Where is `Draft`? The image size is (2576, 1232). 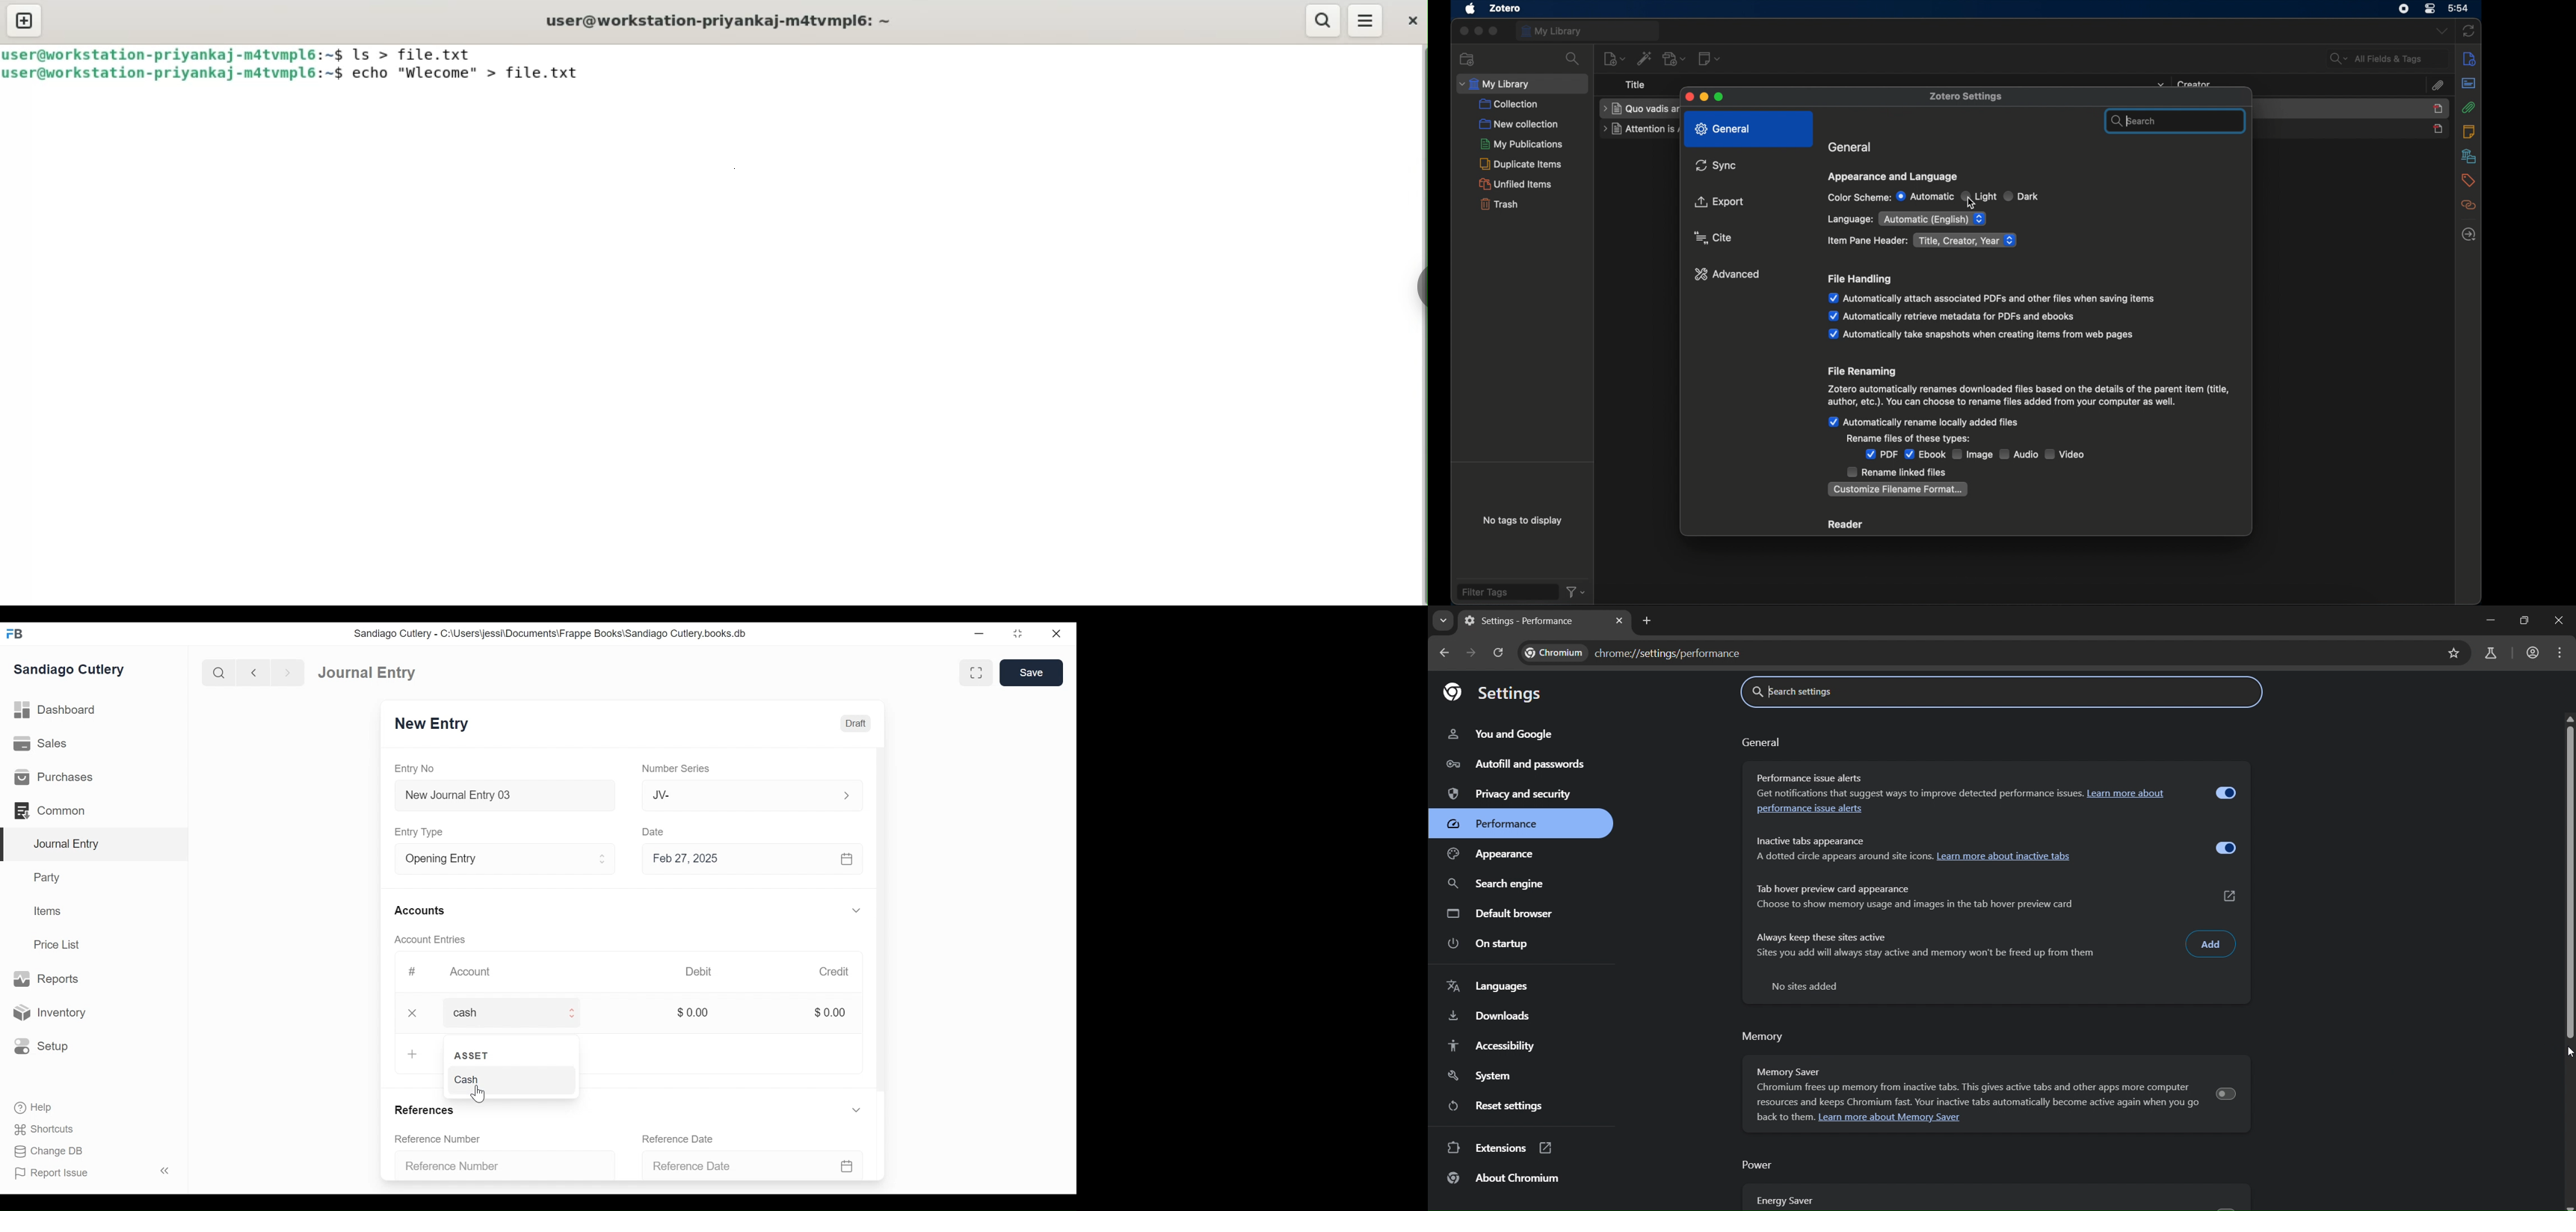 Draft is located at coordinates (854, 724).